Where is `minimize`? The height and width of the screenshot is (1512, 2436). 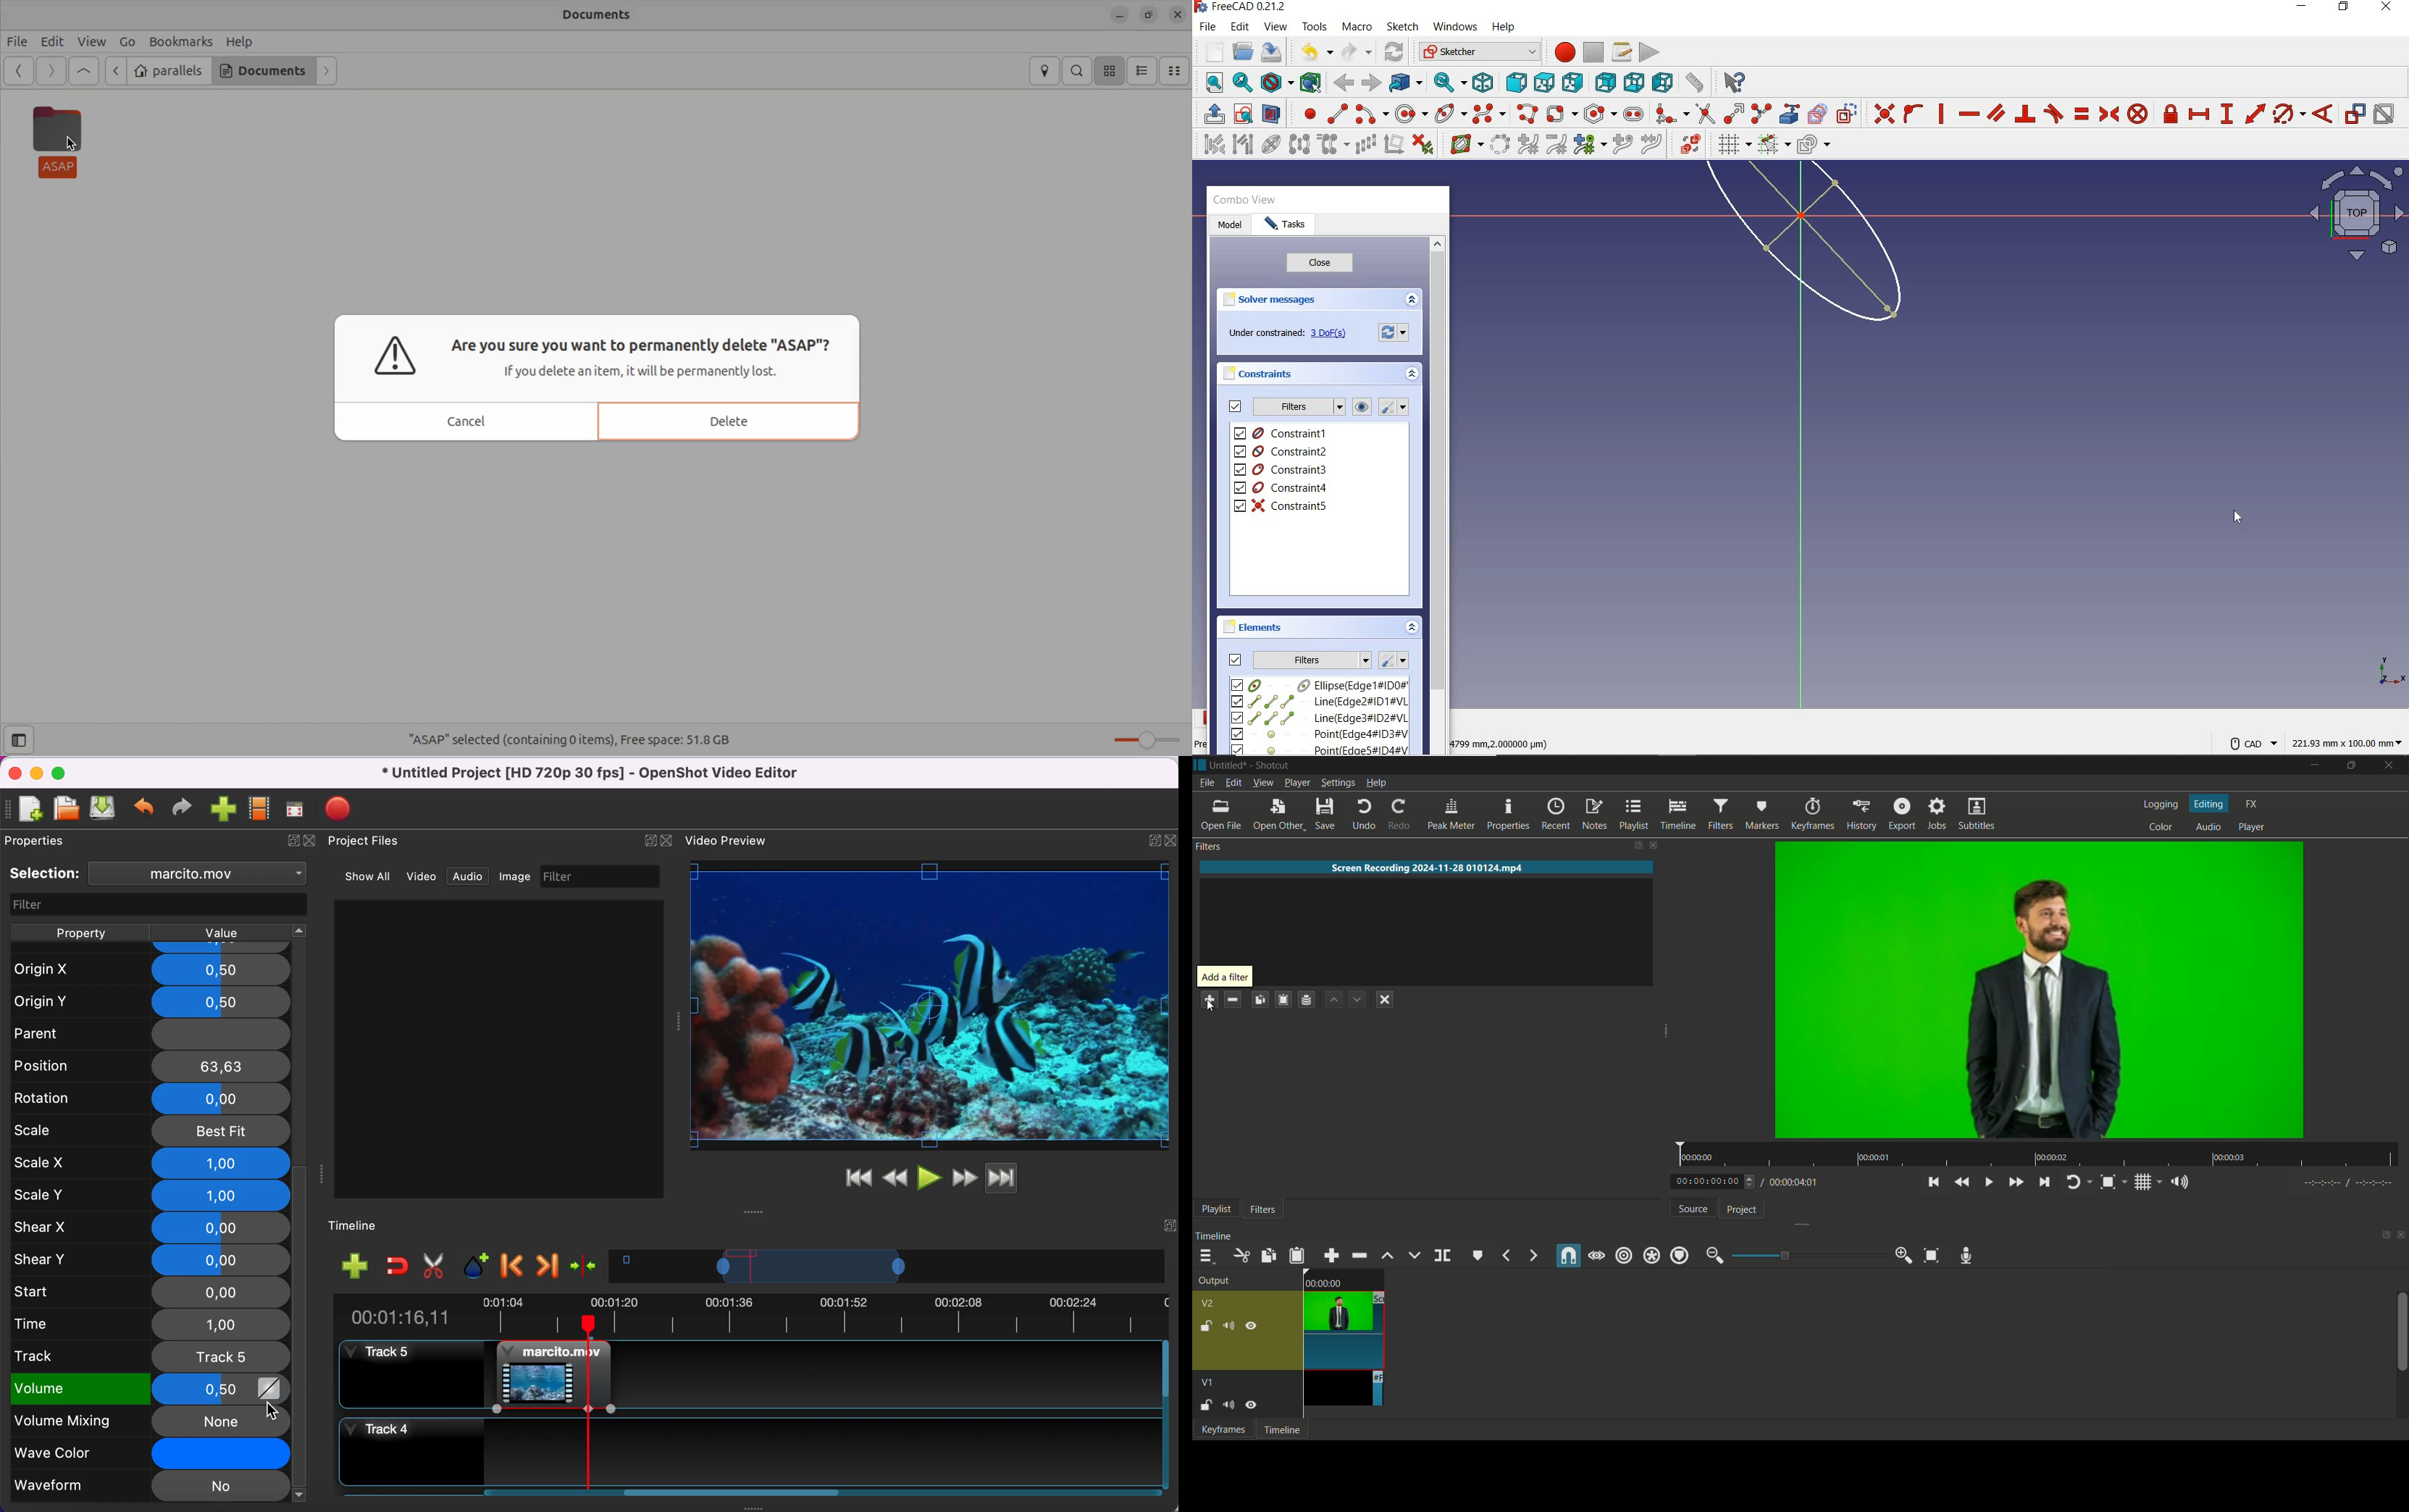 minimize is located at coordinates (2301, 7).